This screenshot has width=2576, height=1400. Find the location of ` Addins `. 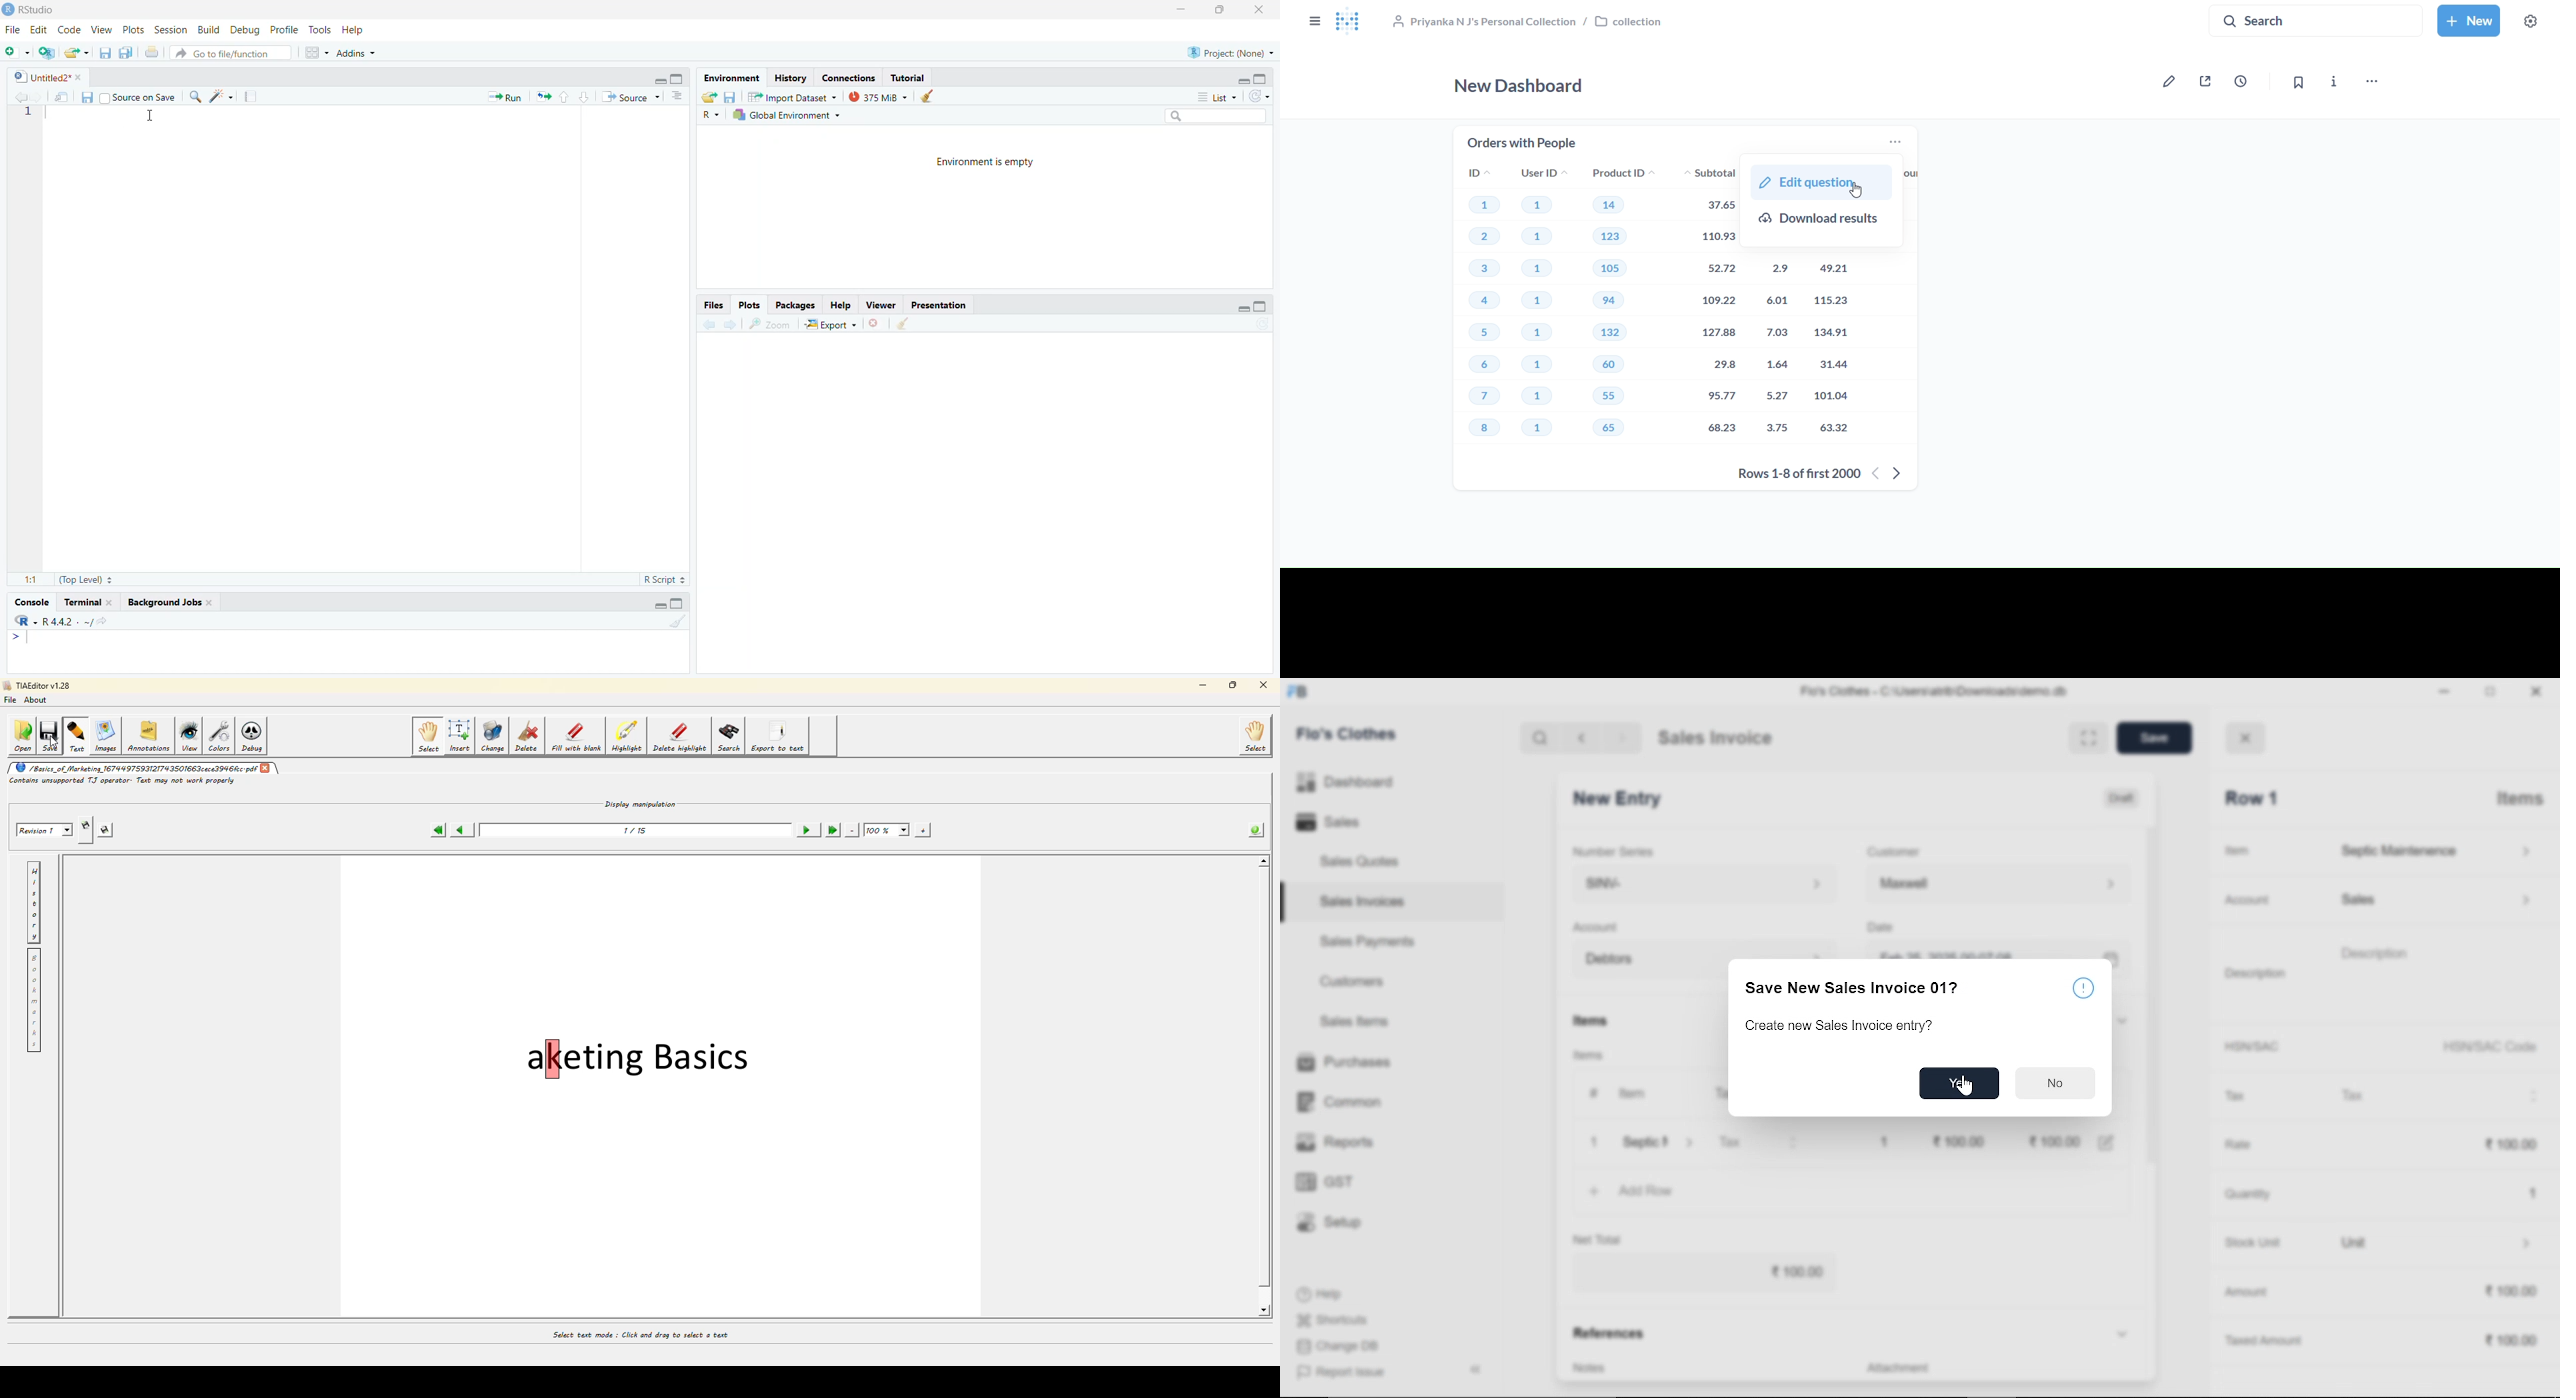

 Addins  is located at coordinates (358, 52).